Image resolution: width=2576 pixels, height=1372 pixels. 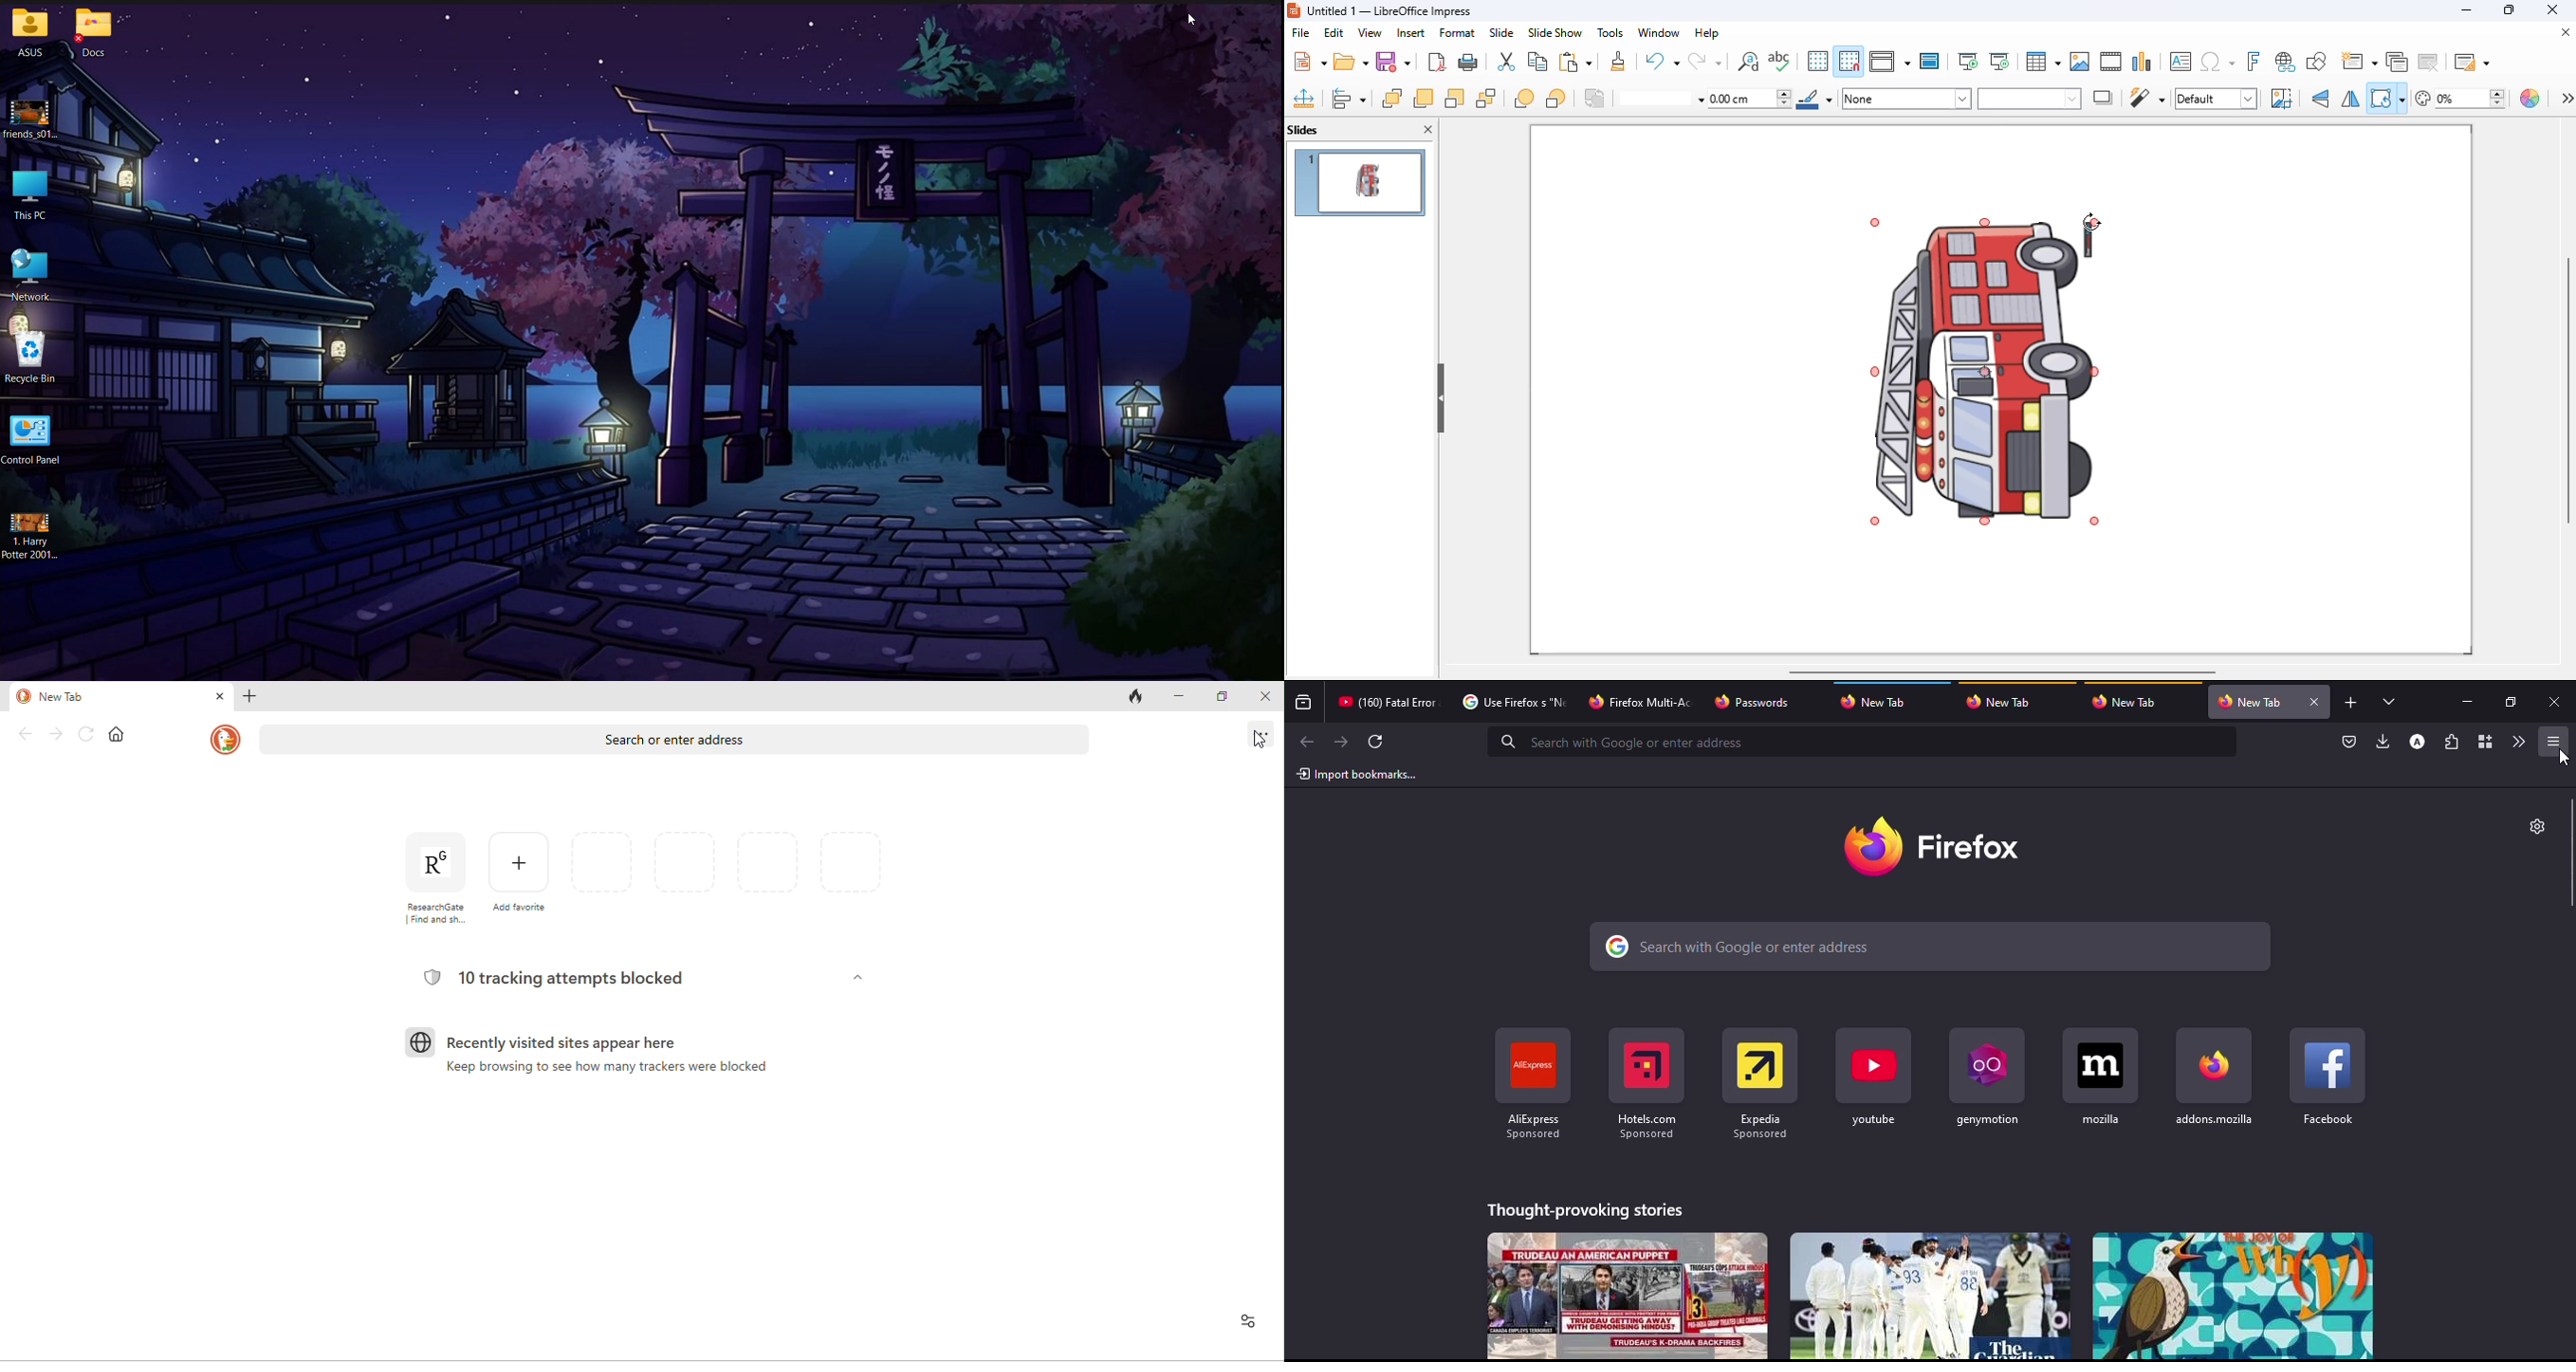 I want to click on title, so click(x=1389, y=11).